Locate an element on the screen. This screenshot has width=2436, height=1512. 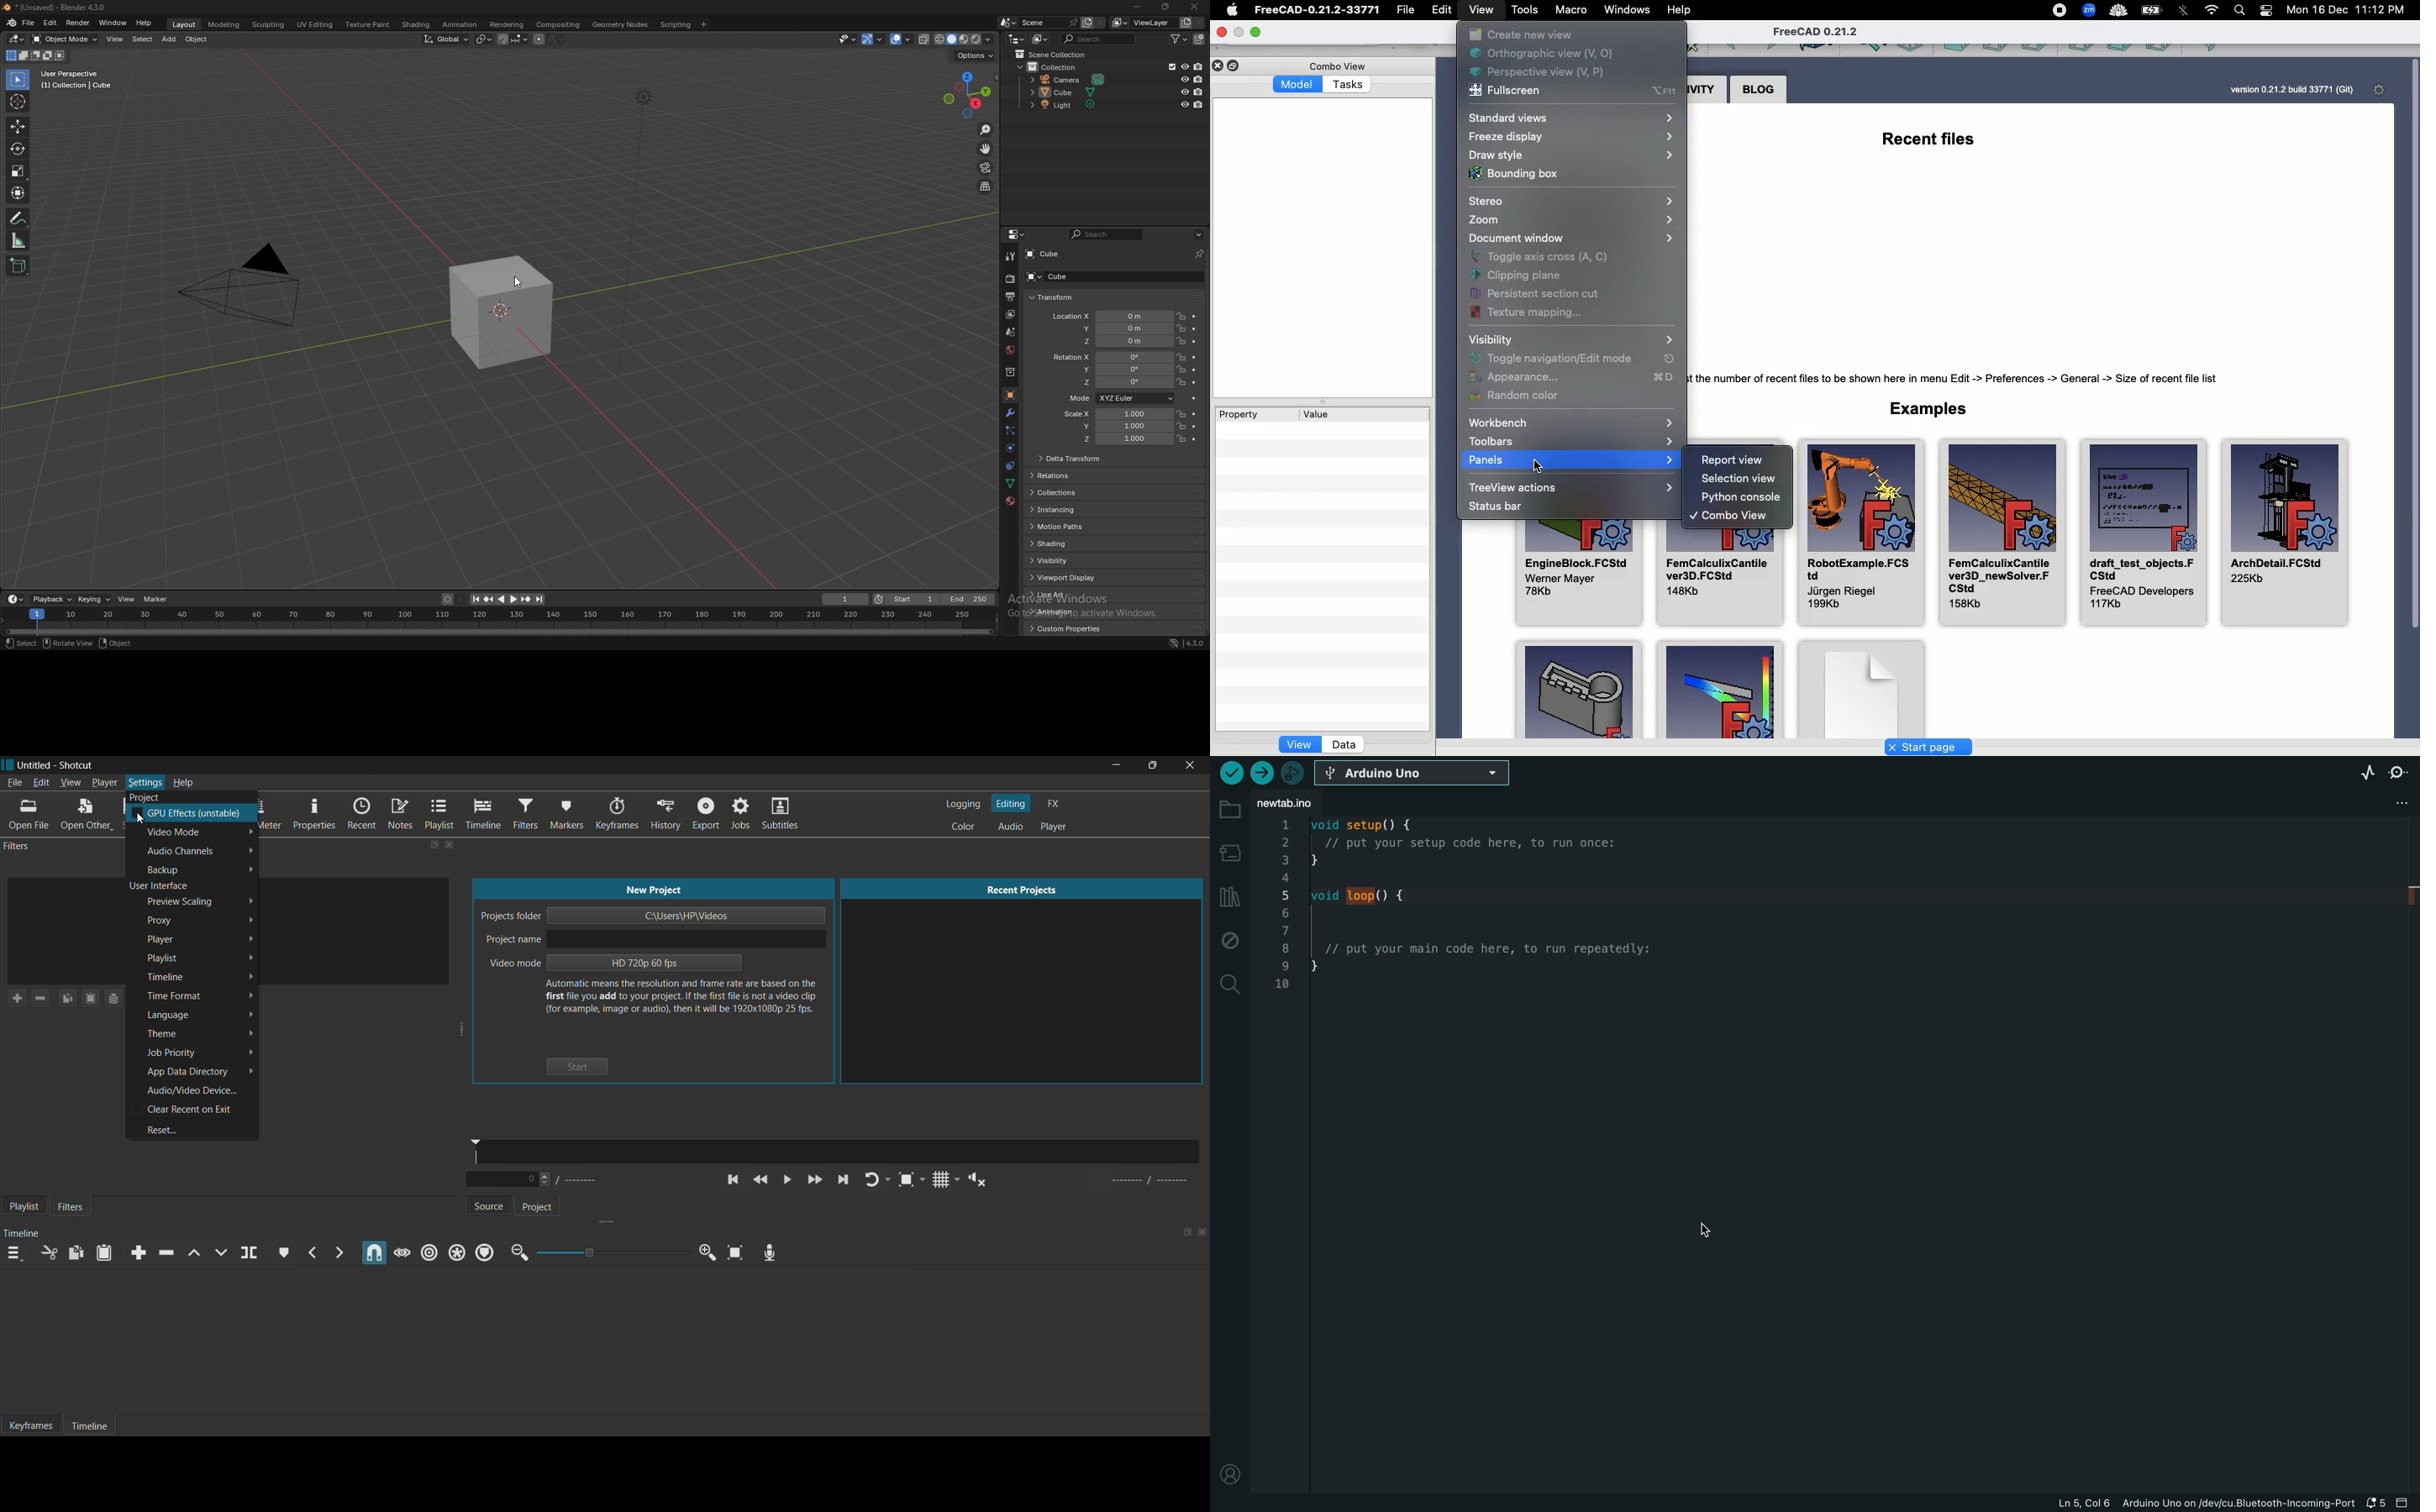
open other is located at coordinates (89, 815).